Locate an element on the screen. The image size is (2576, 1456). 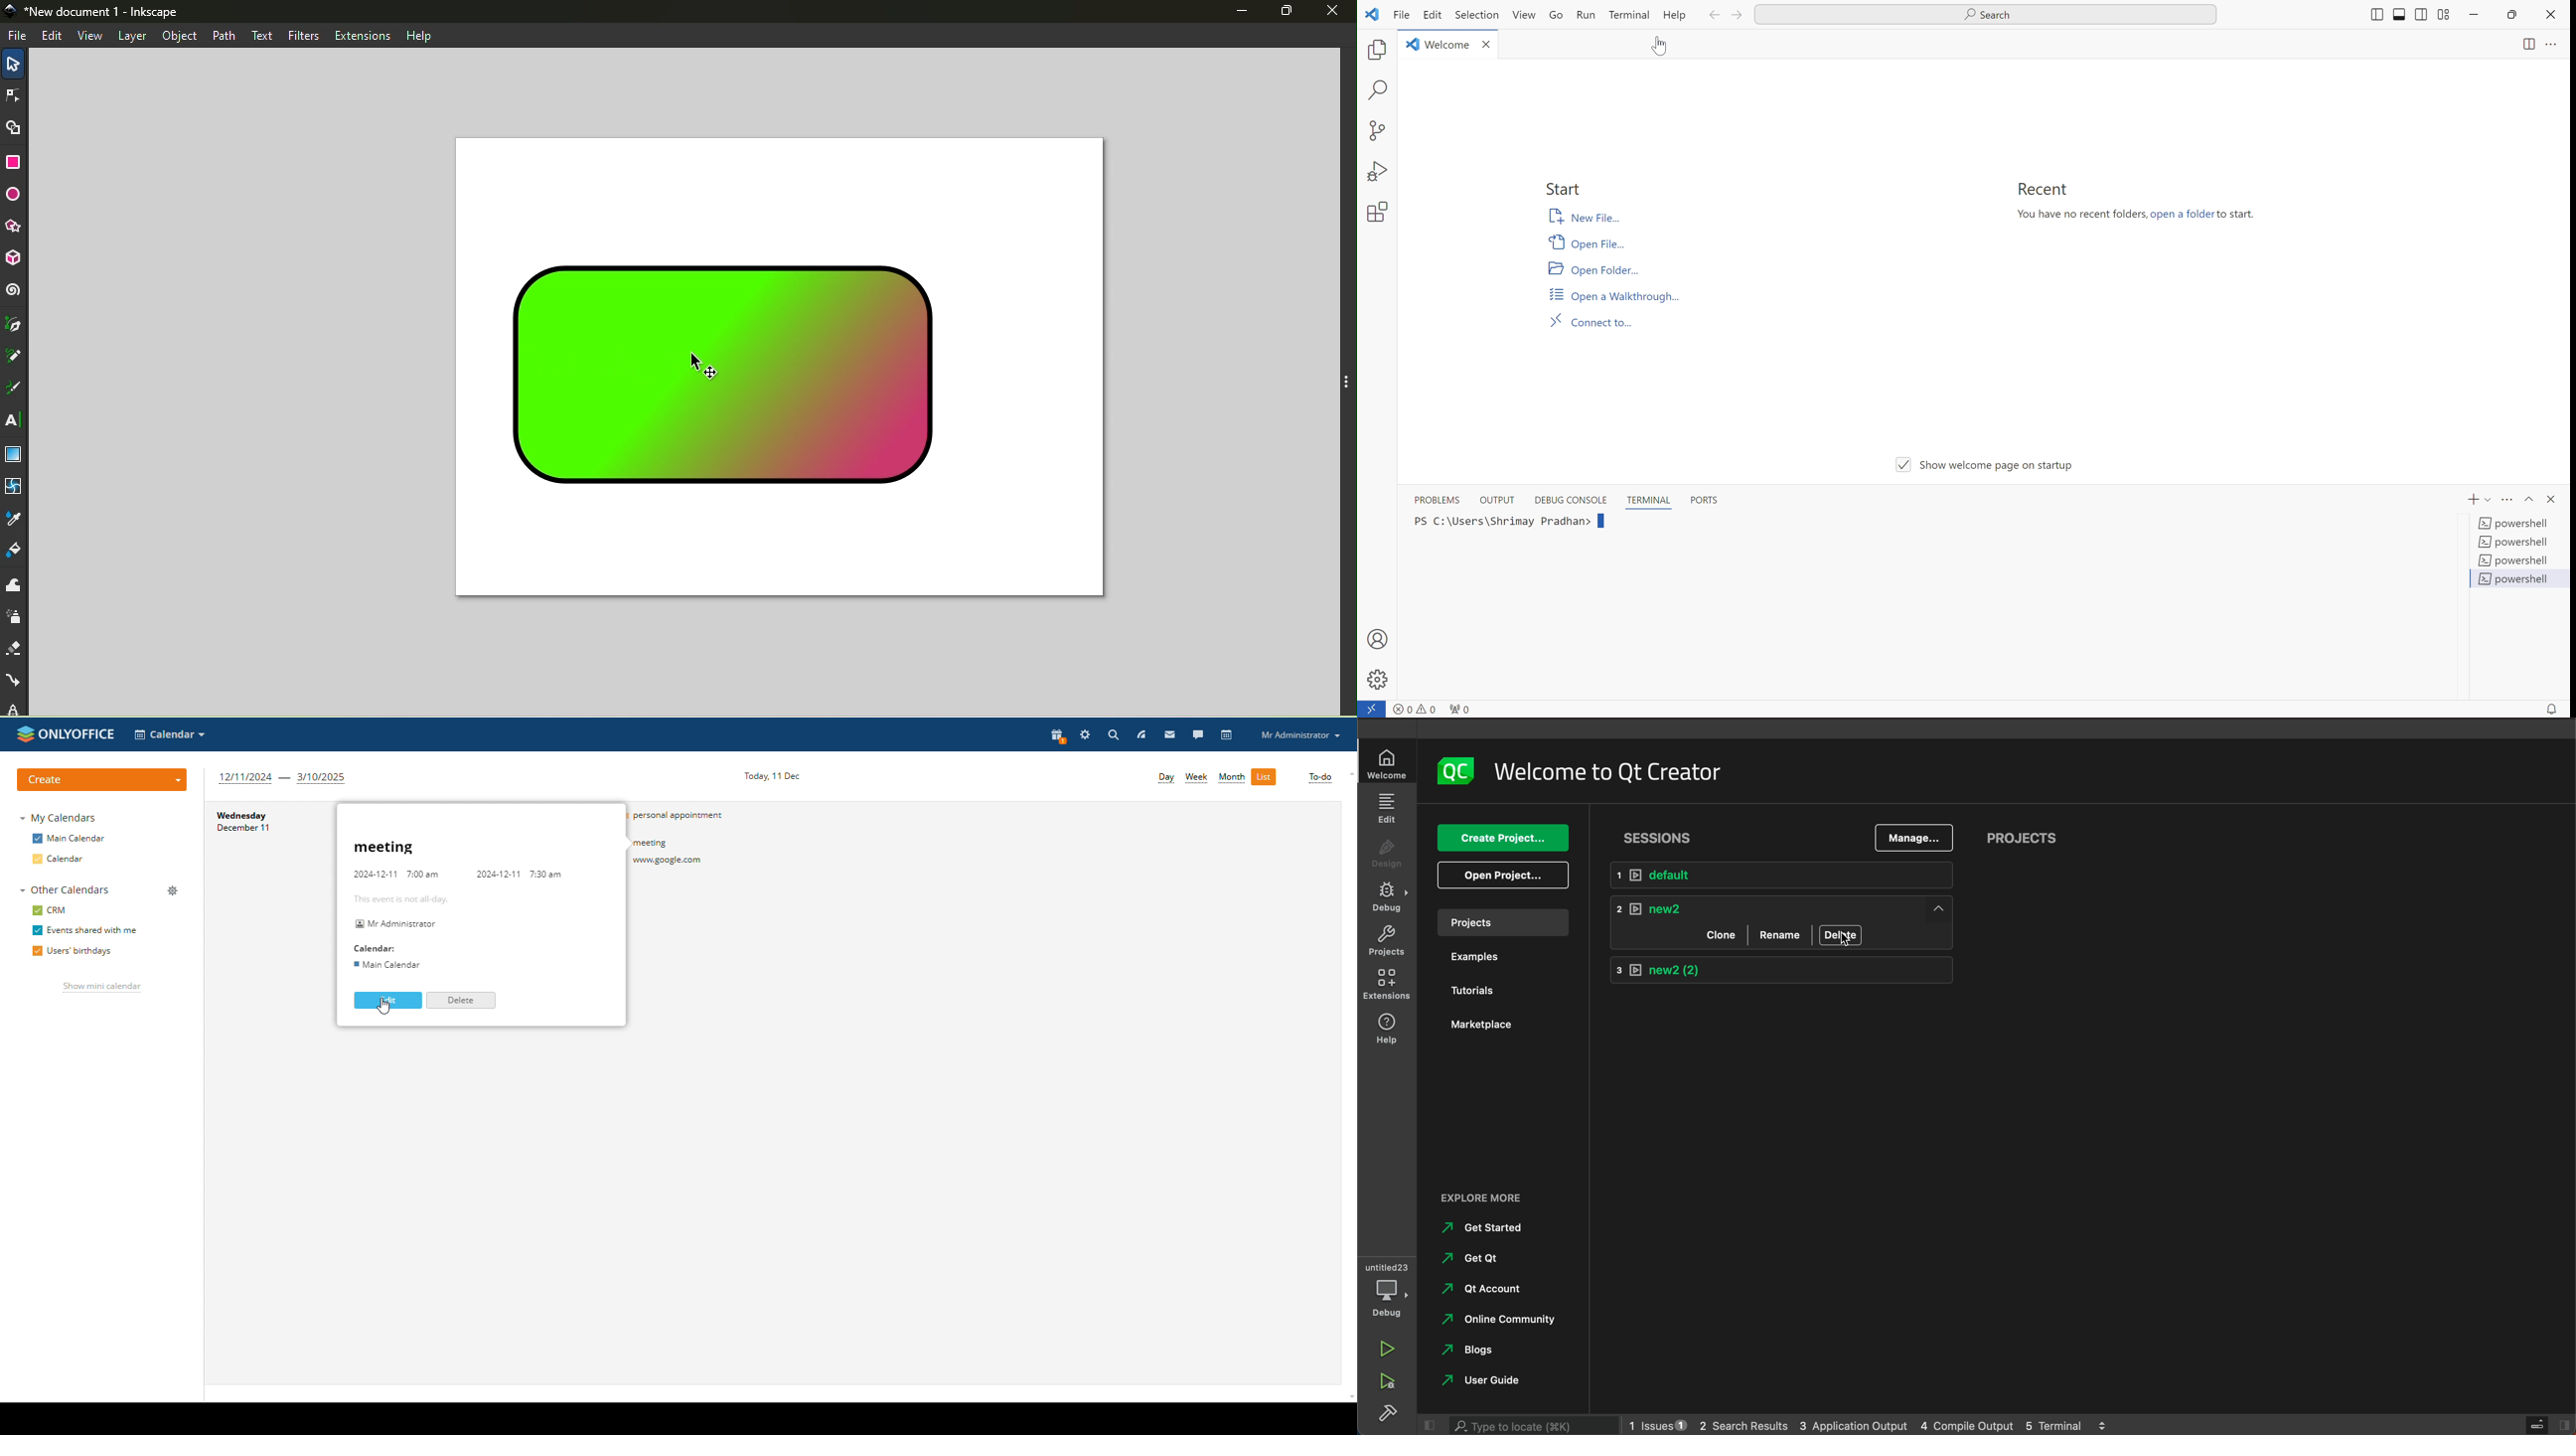
scroll down is located at coordinates (1349, 1398).